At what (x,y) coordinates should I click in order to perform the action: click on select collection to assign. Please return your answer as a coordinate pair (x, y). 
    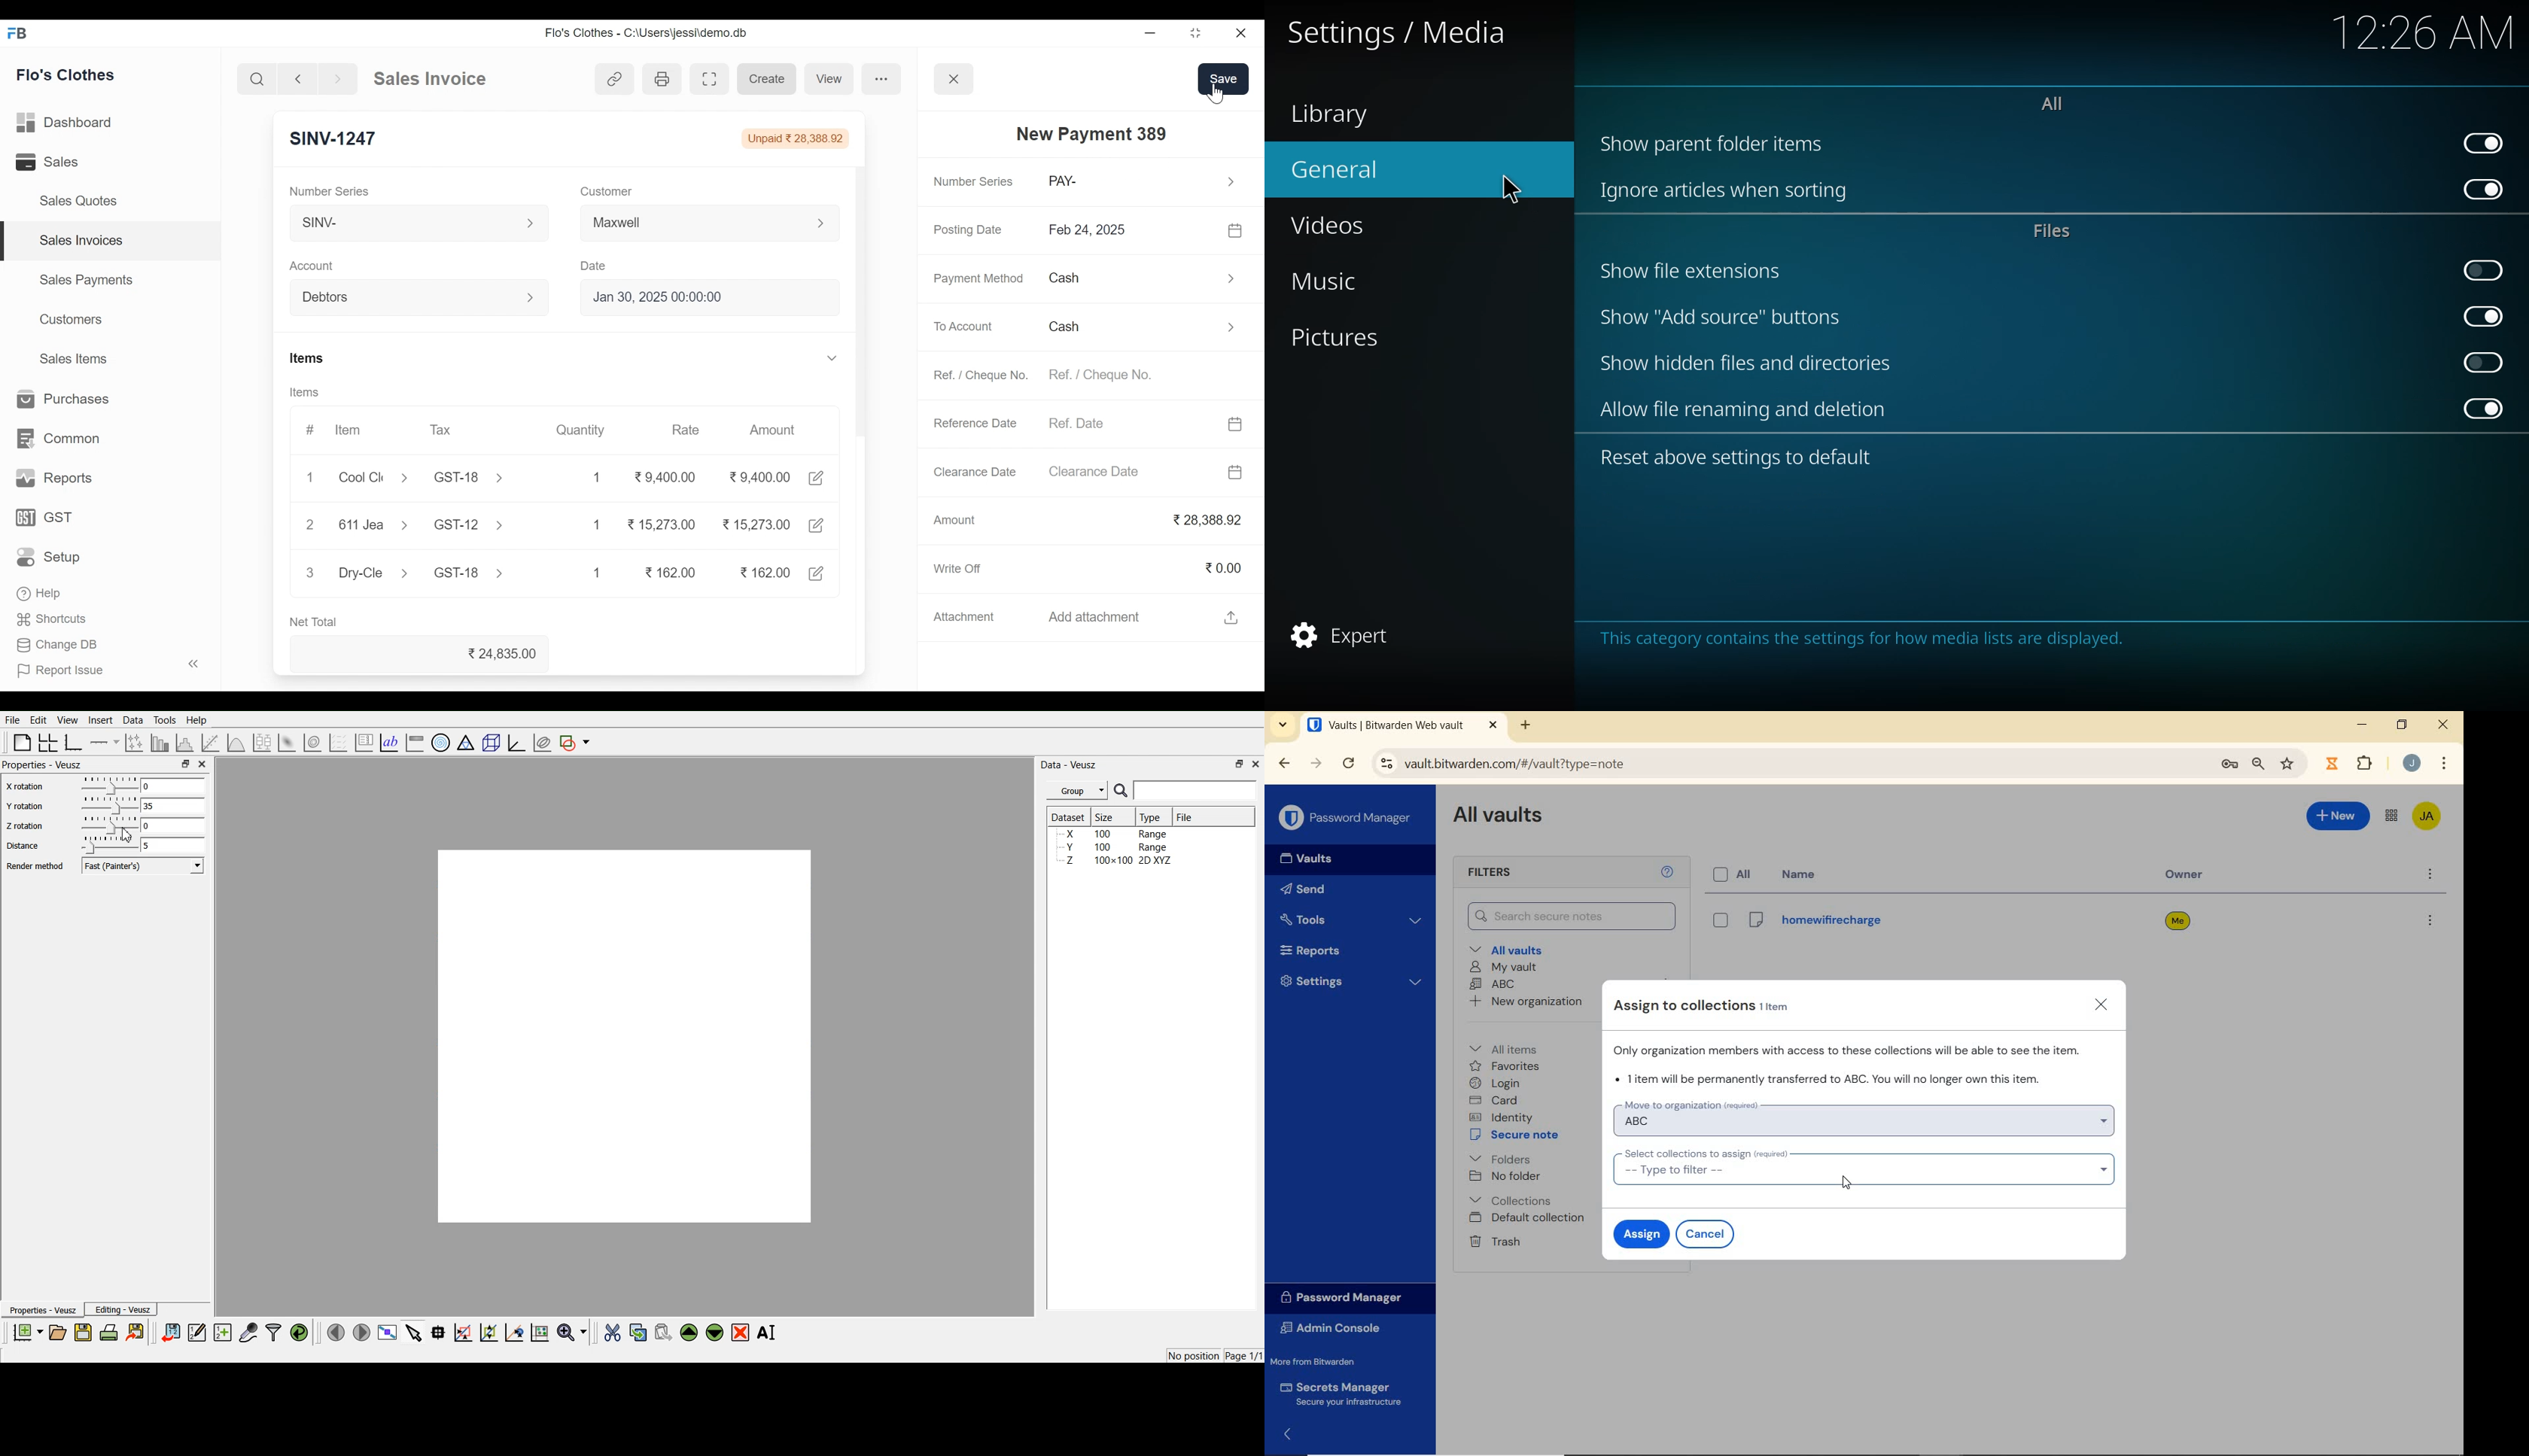
    Looking at the image, I should click on (1866, 1164).